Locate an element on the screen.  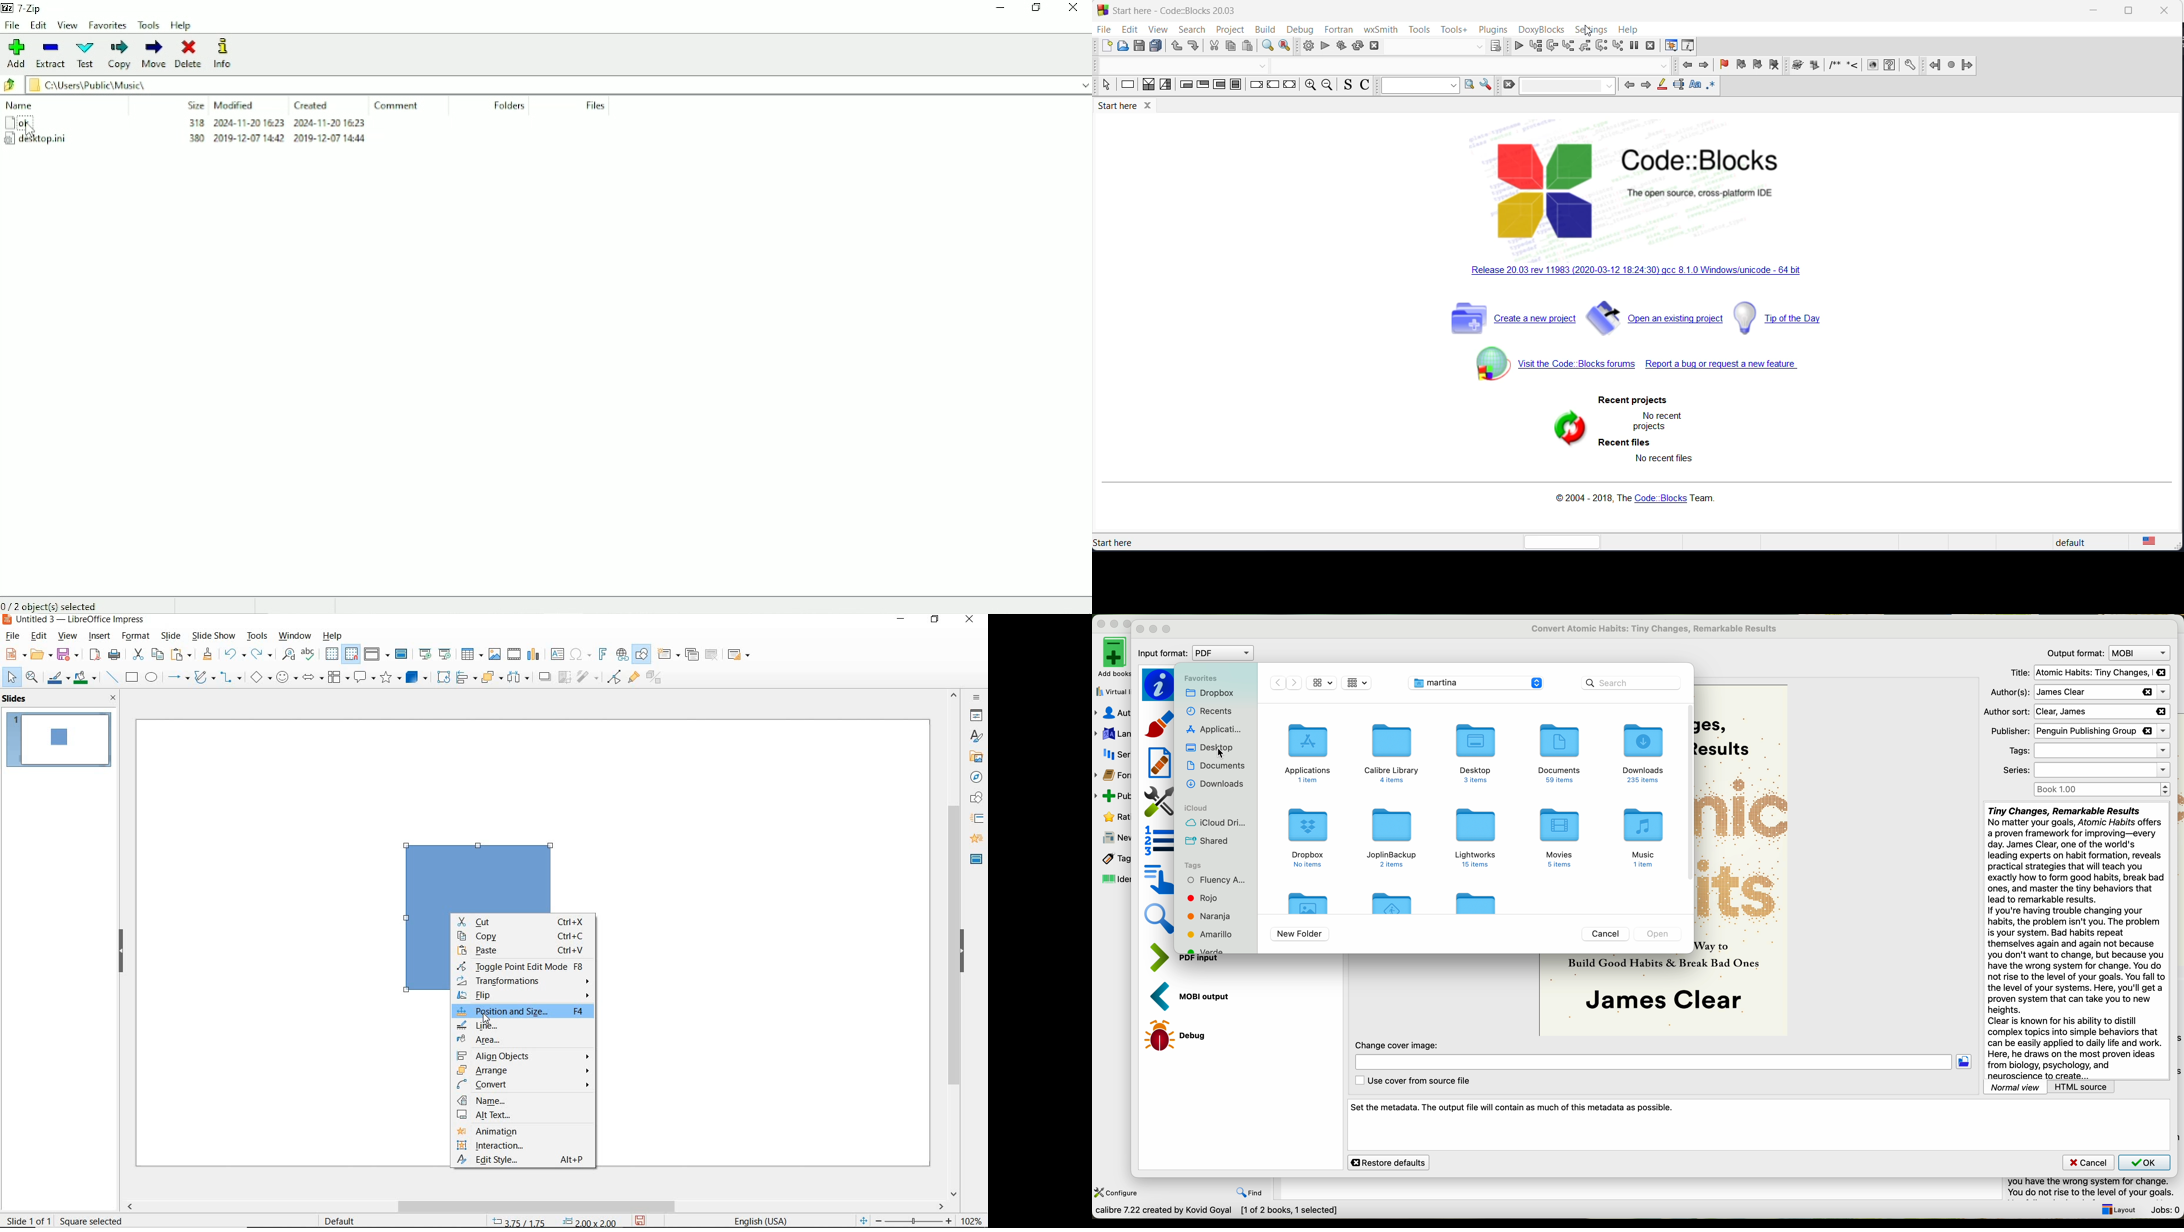
spelling is located at coordinates (310, 656).